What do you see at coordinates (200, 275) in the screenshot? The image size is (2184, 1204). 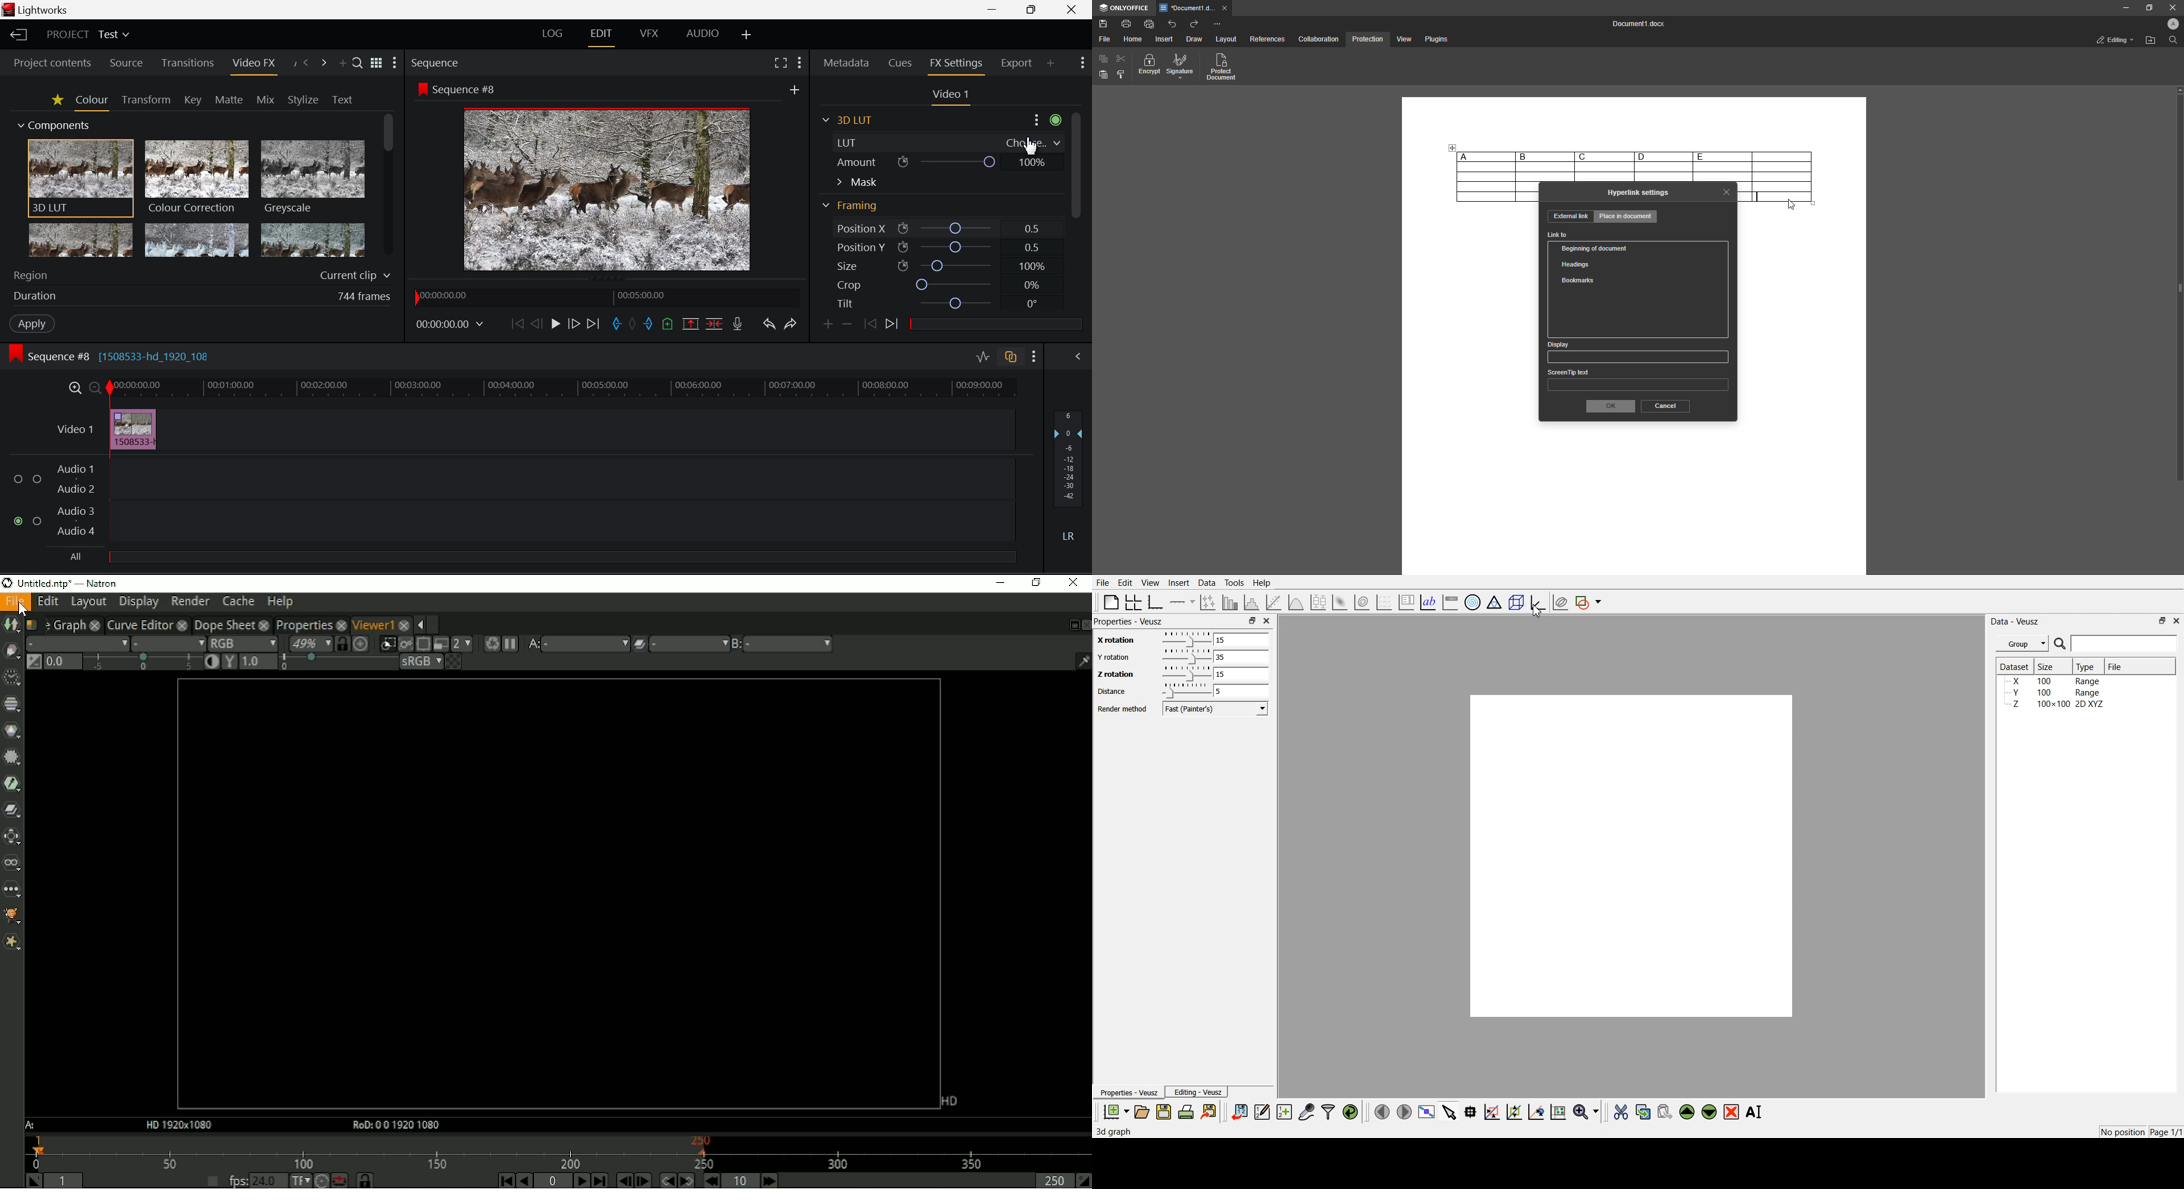 I see `Region` at bounding box center [200, 275].